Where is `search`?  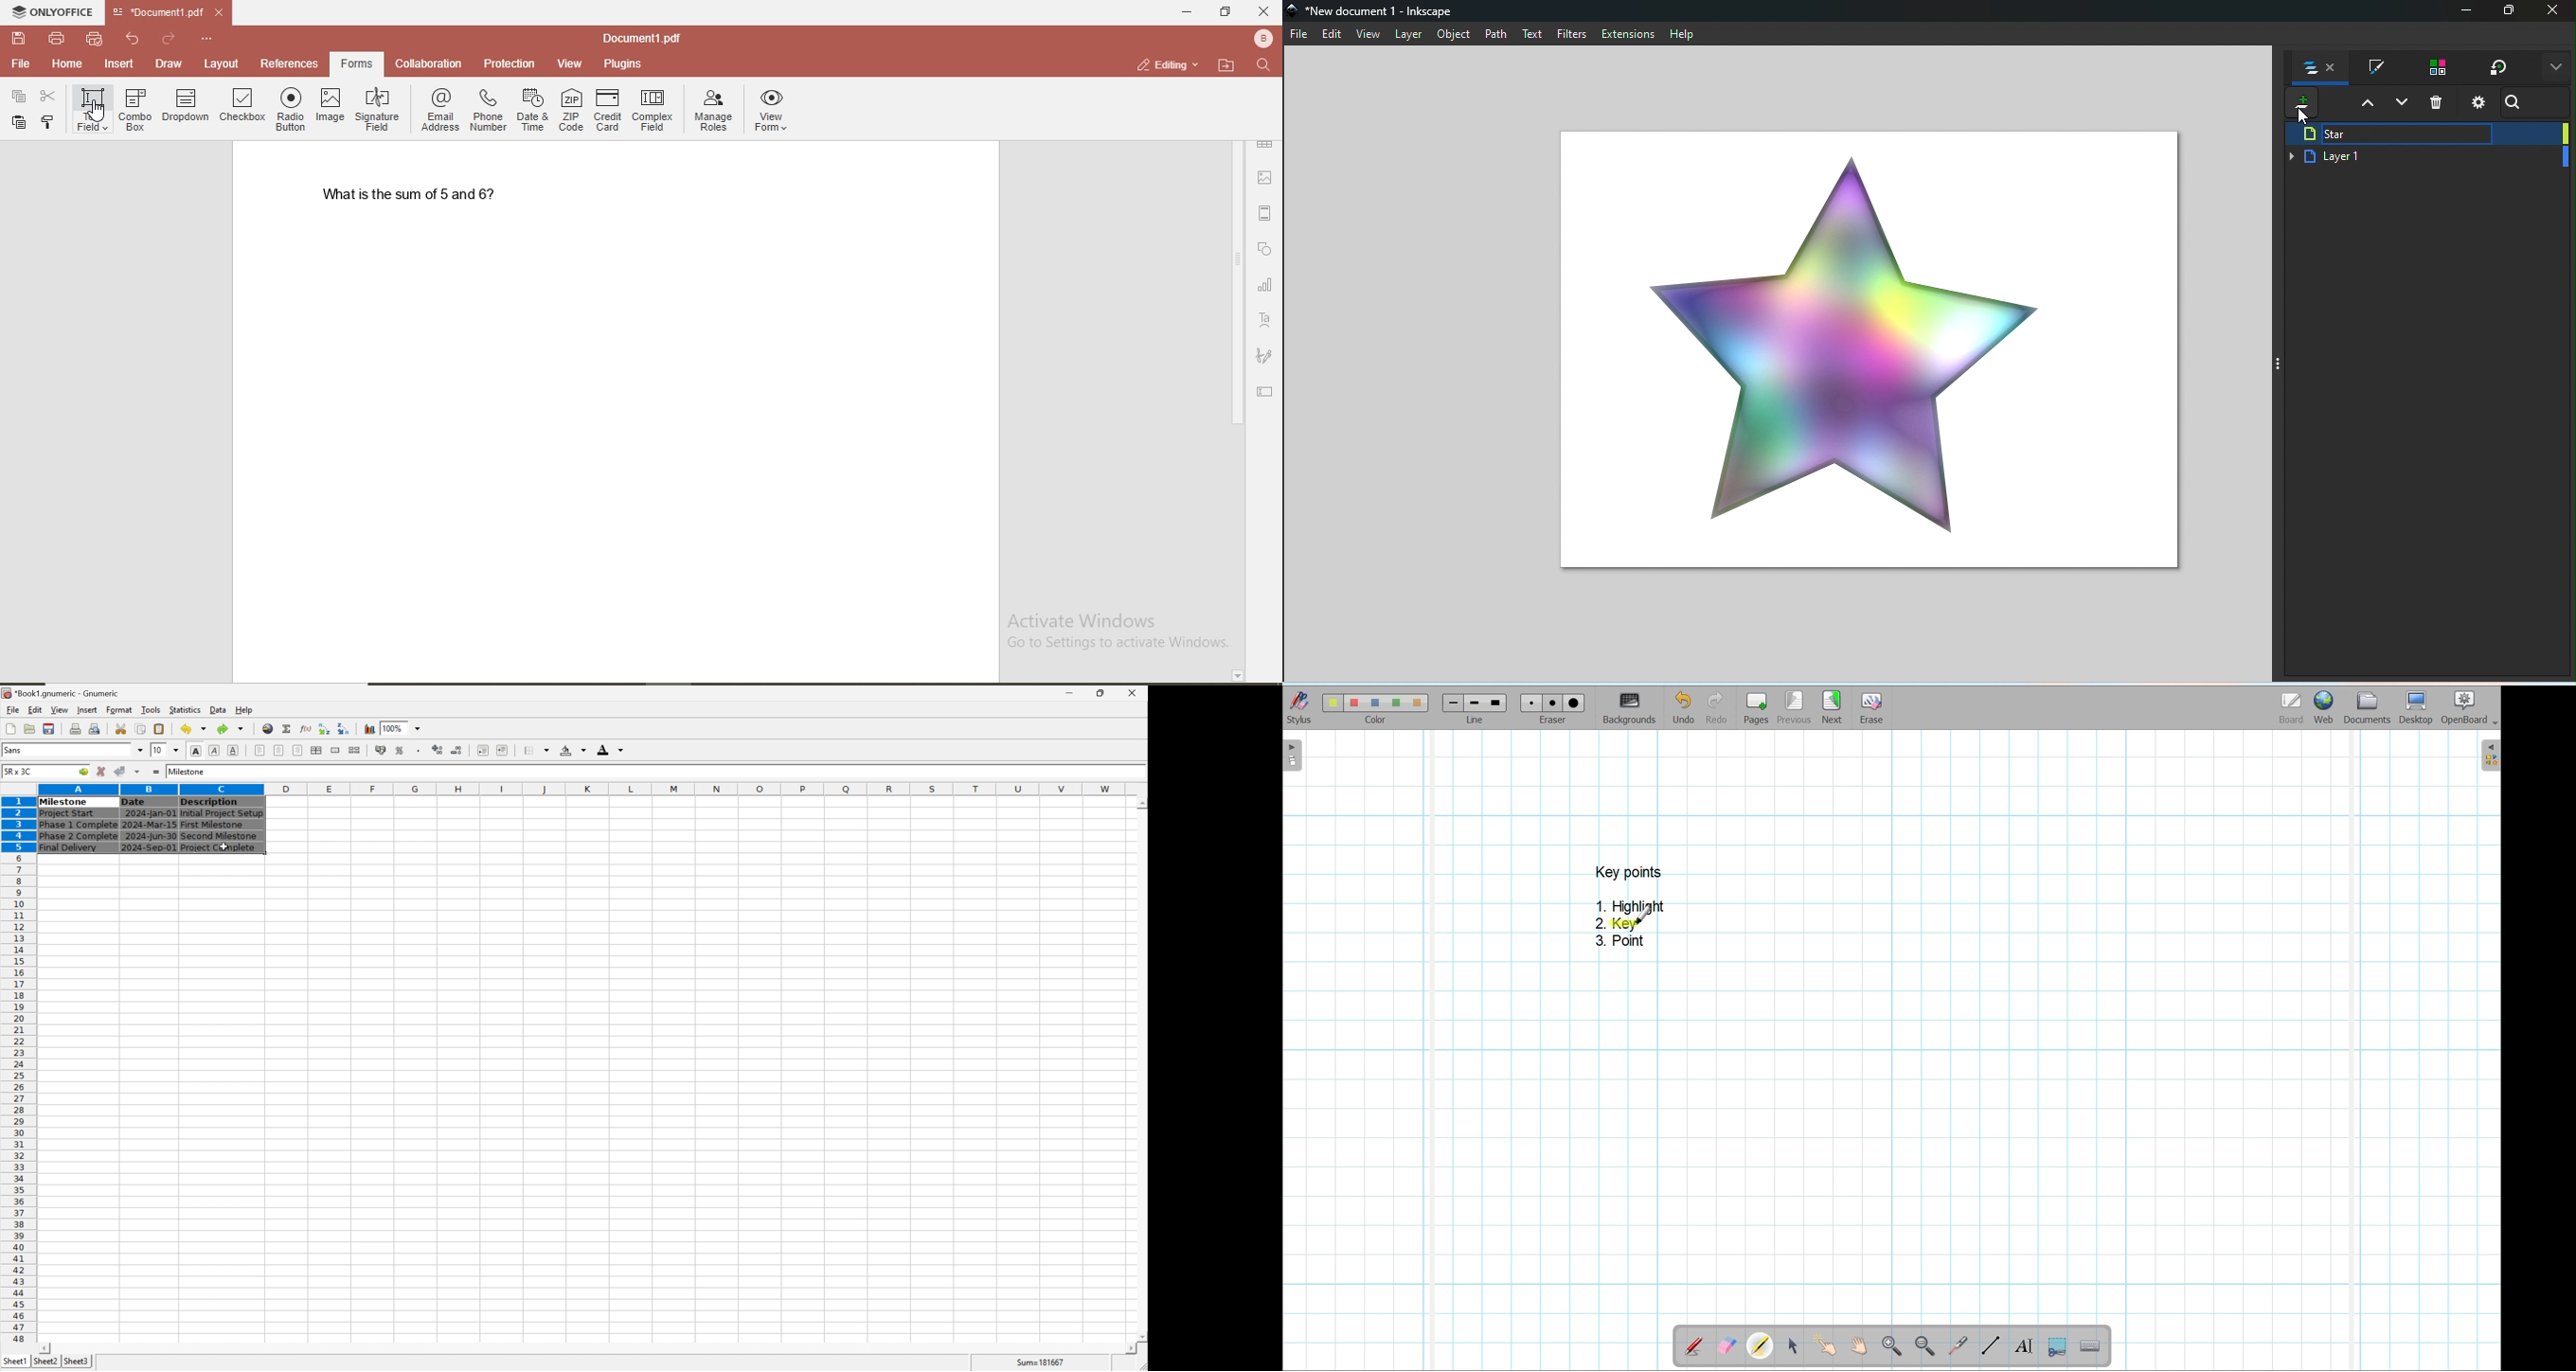
search is located at coordinates (1261, 66).